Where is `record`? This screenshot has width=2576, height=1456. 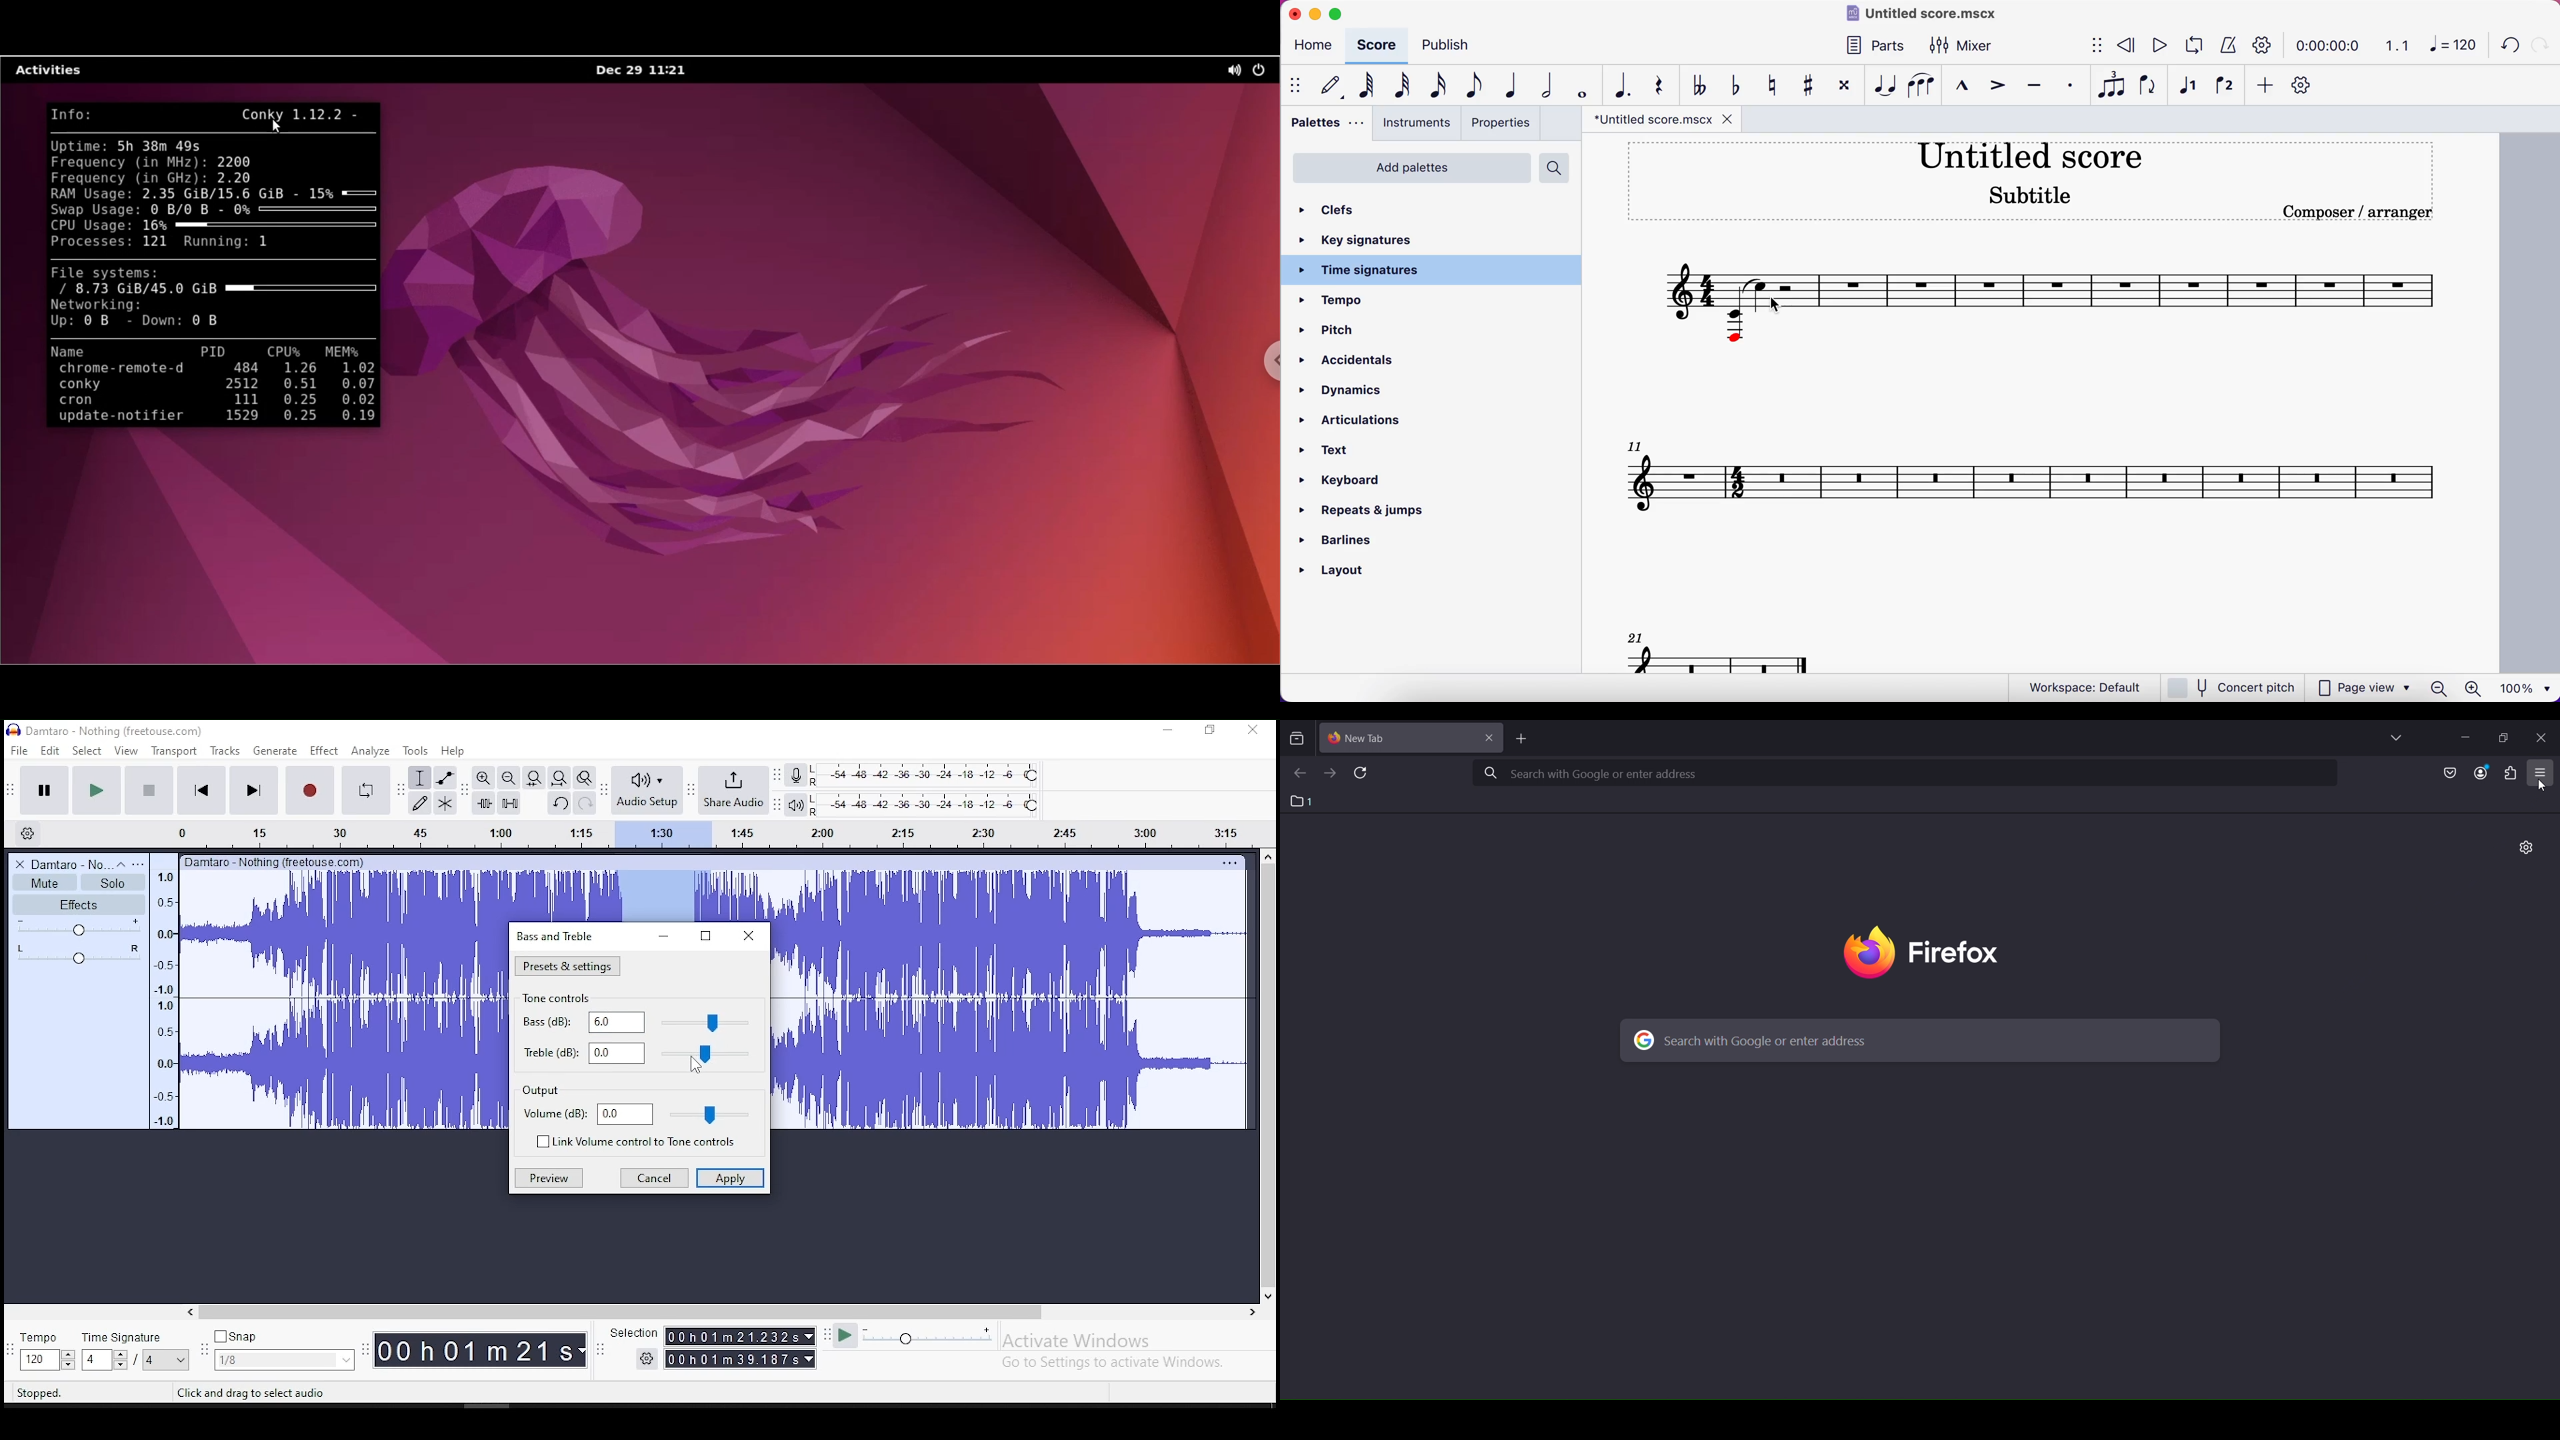 record is located at coordinates (308, 790).